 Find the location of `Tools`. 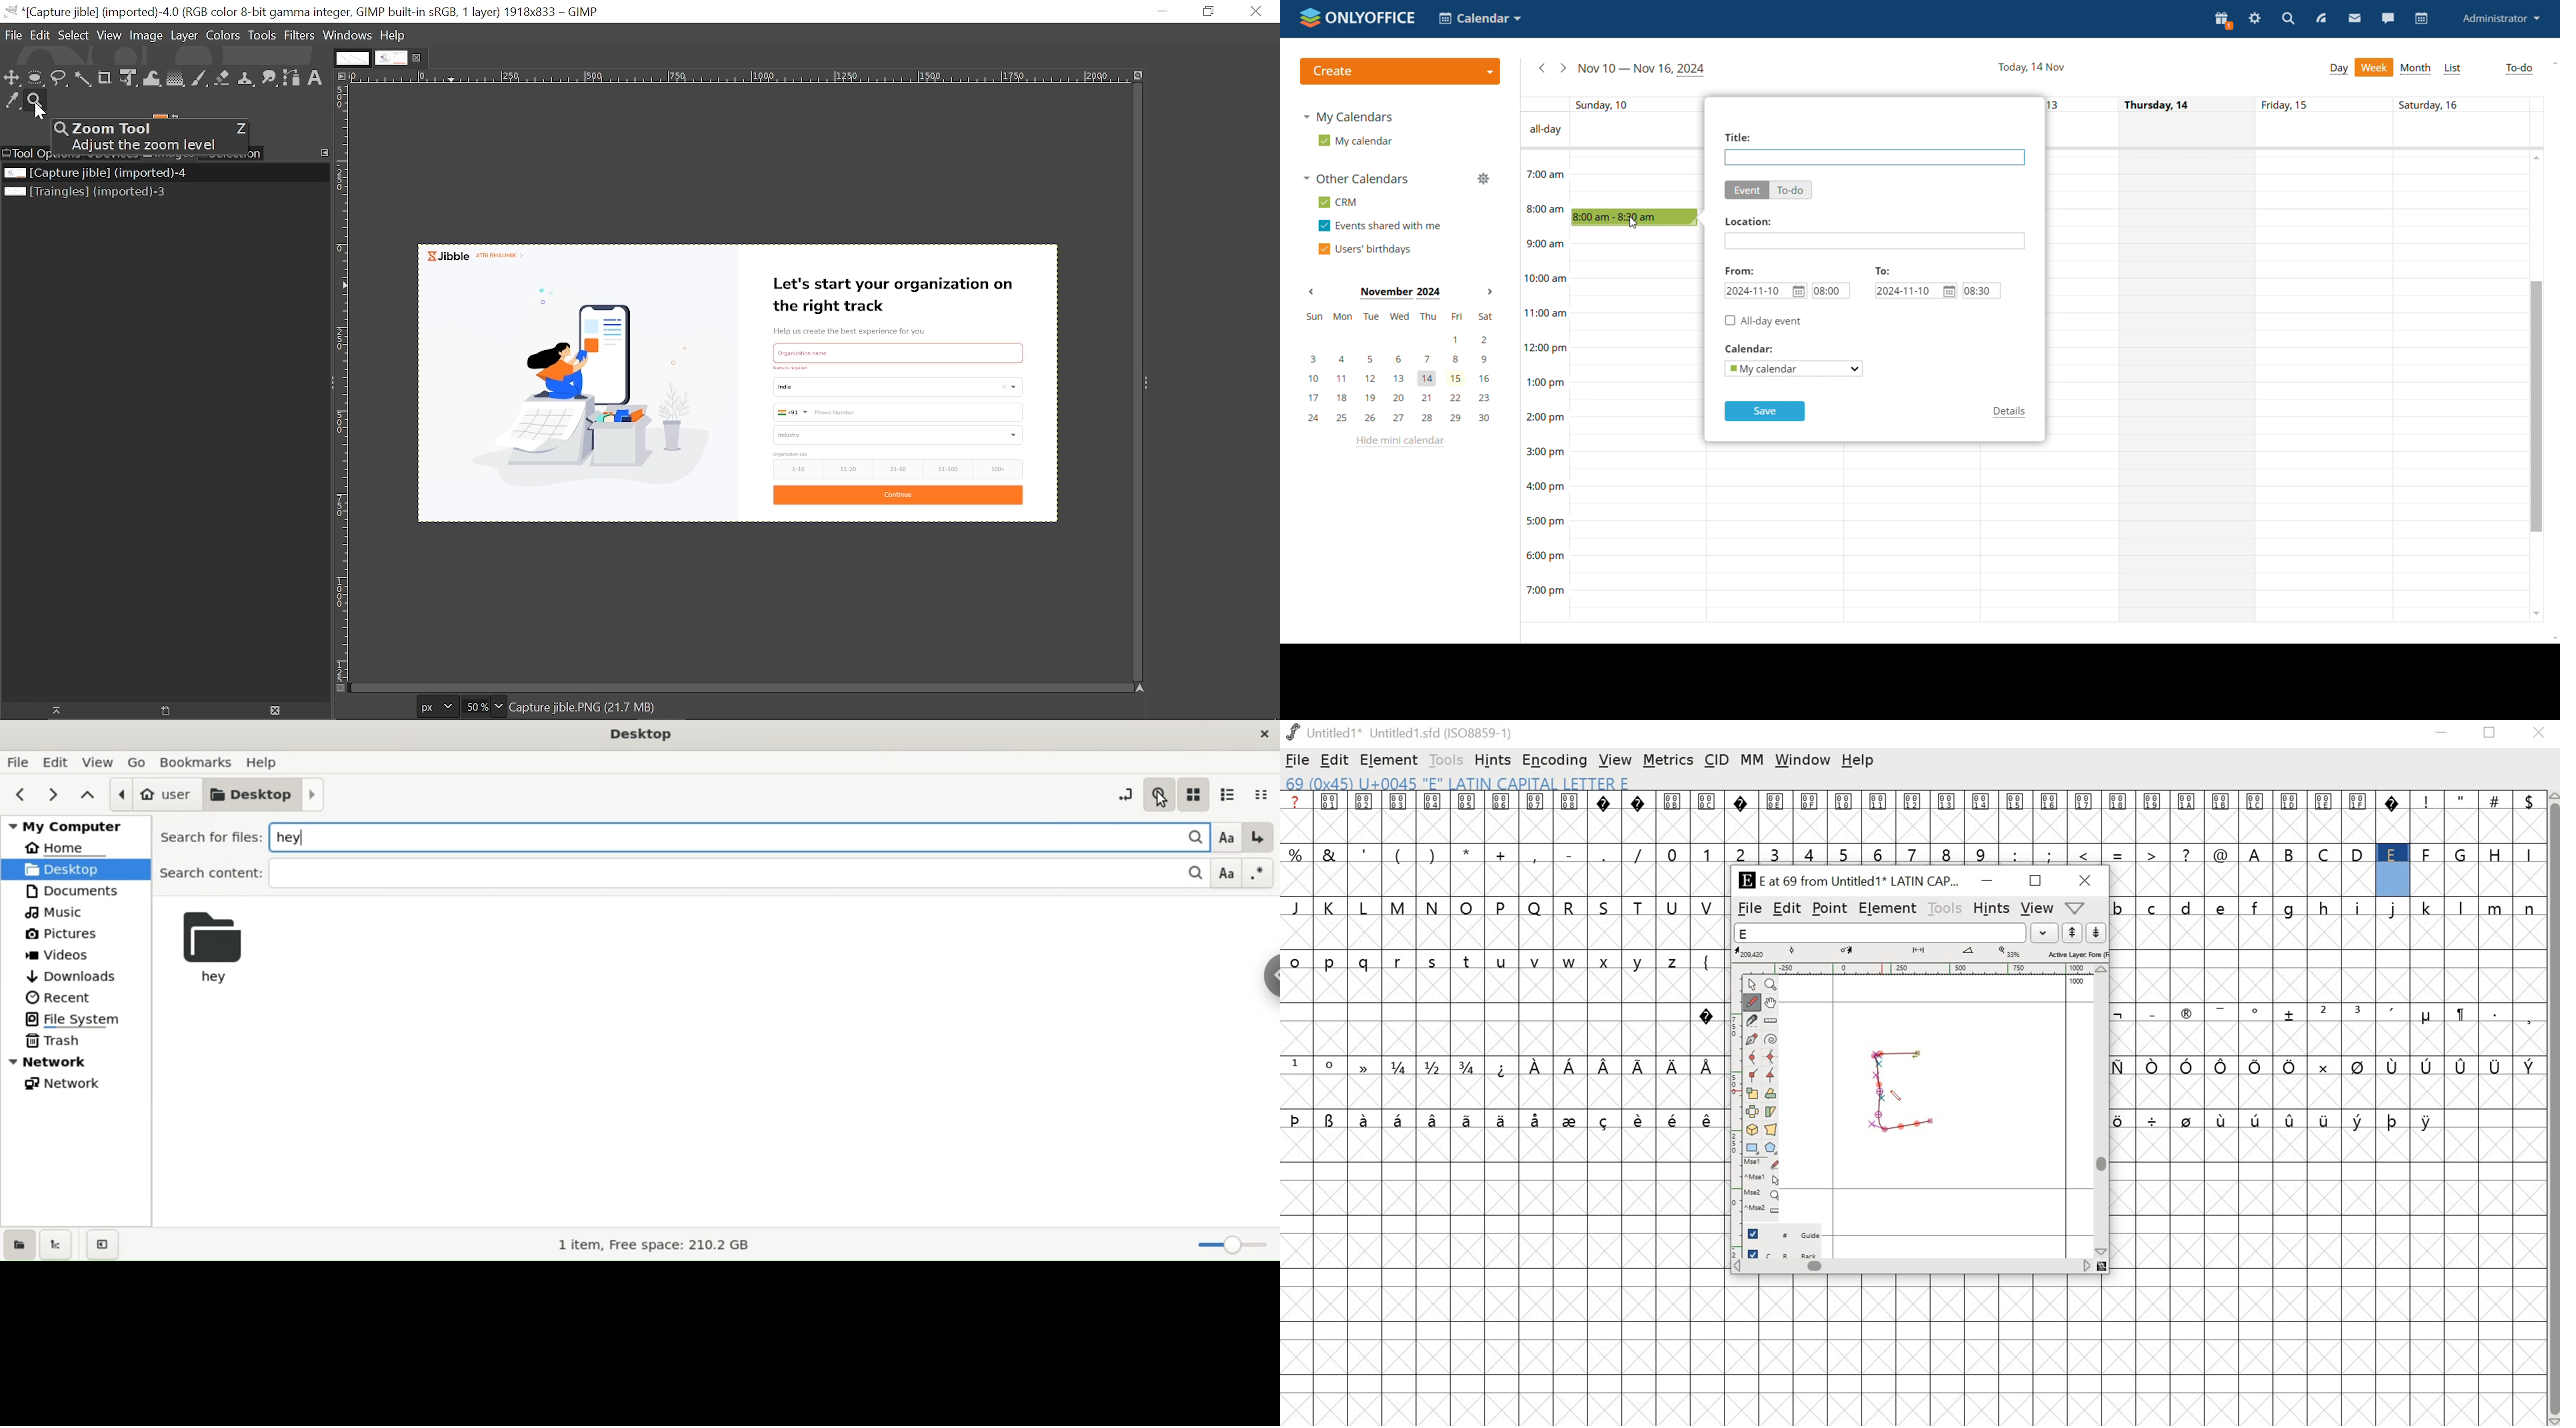

Tools is located at coordinates (264, 36).